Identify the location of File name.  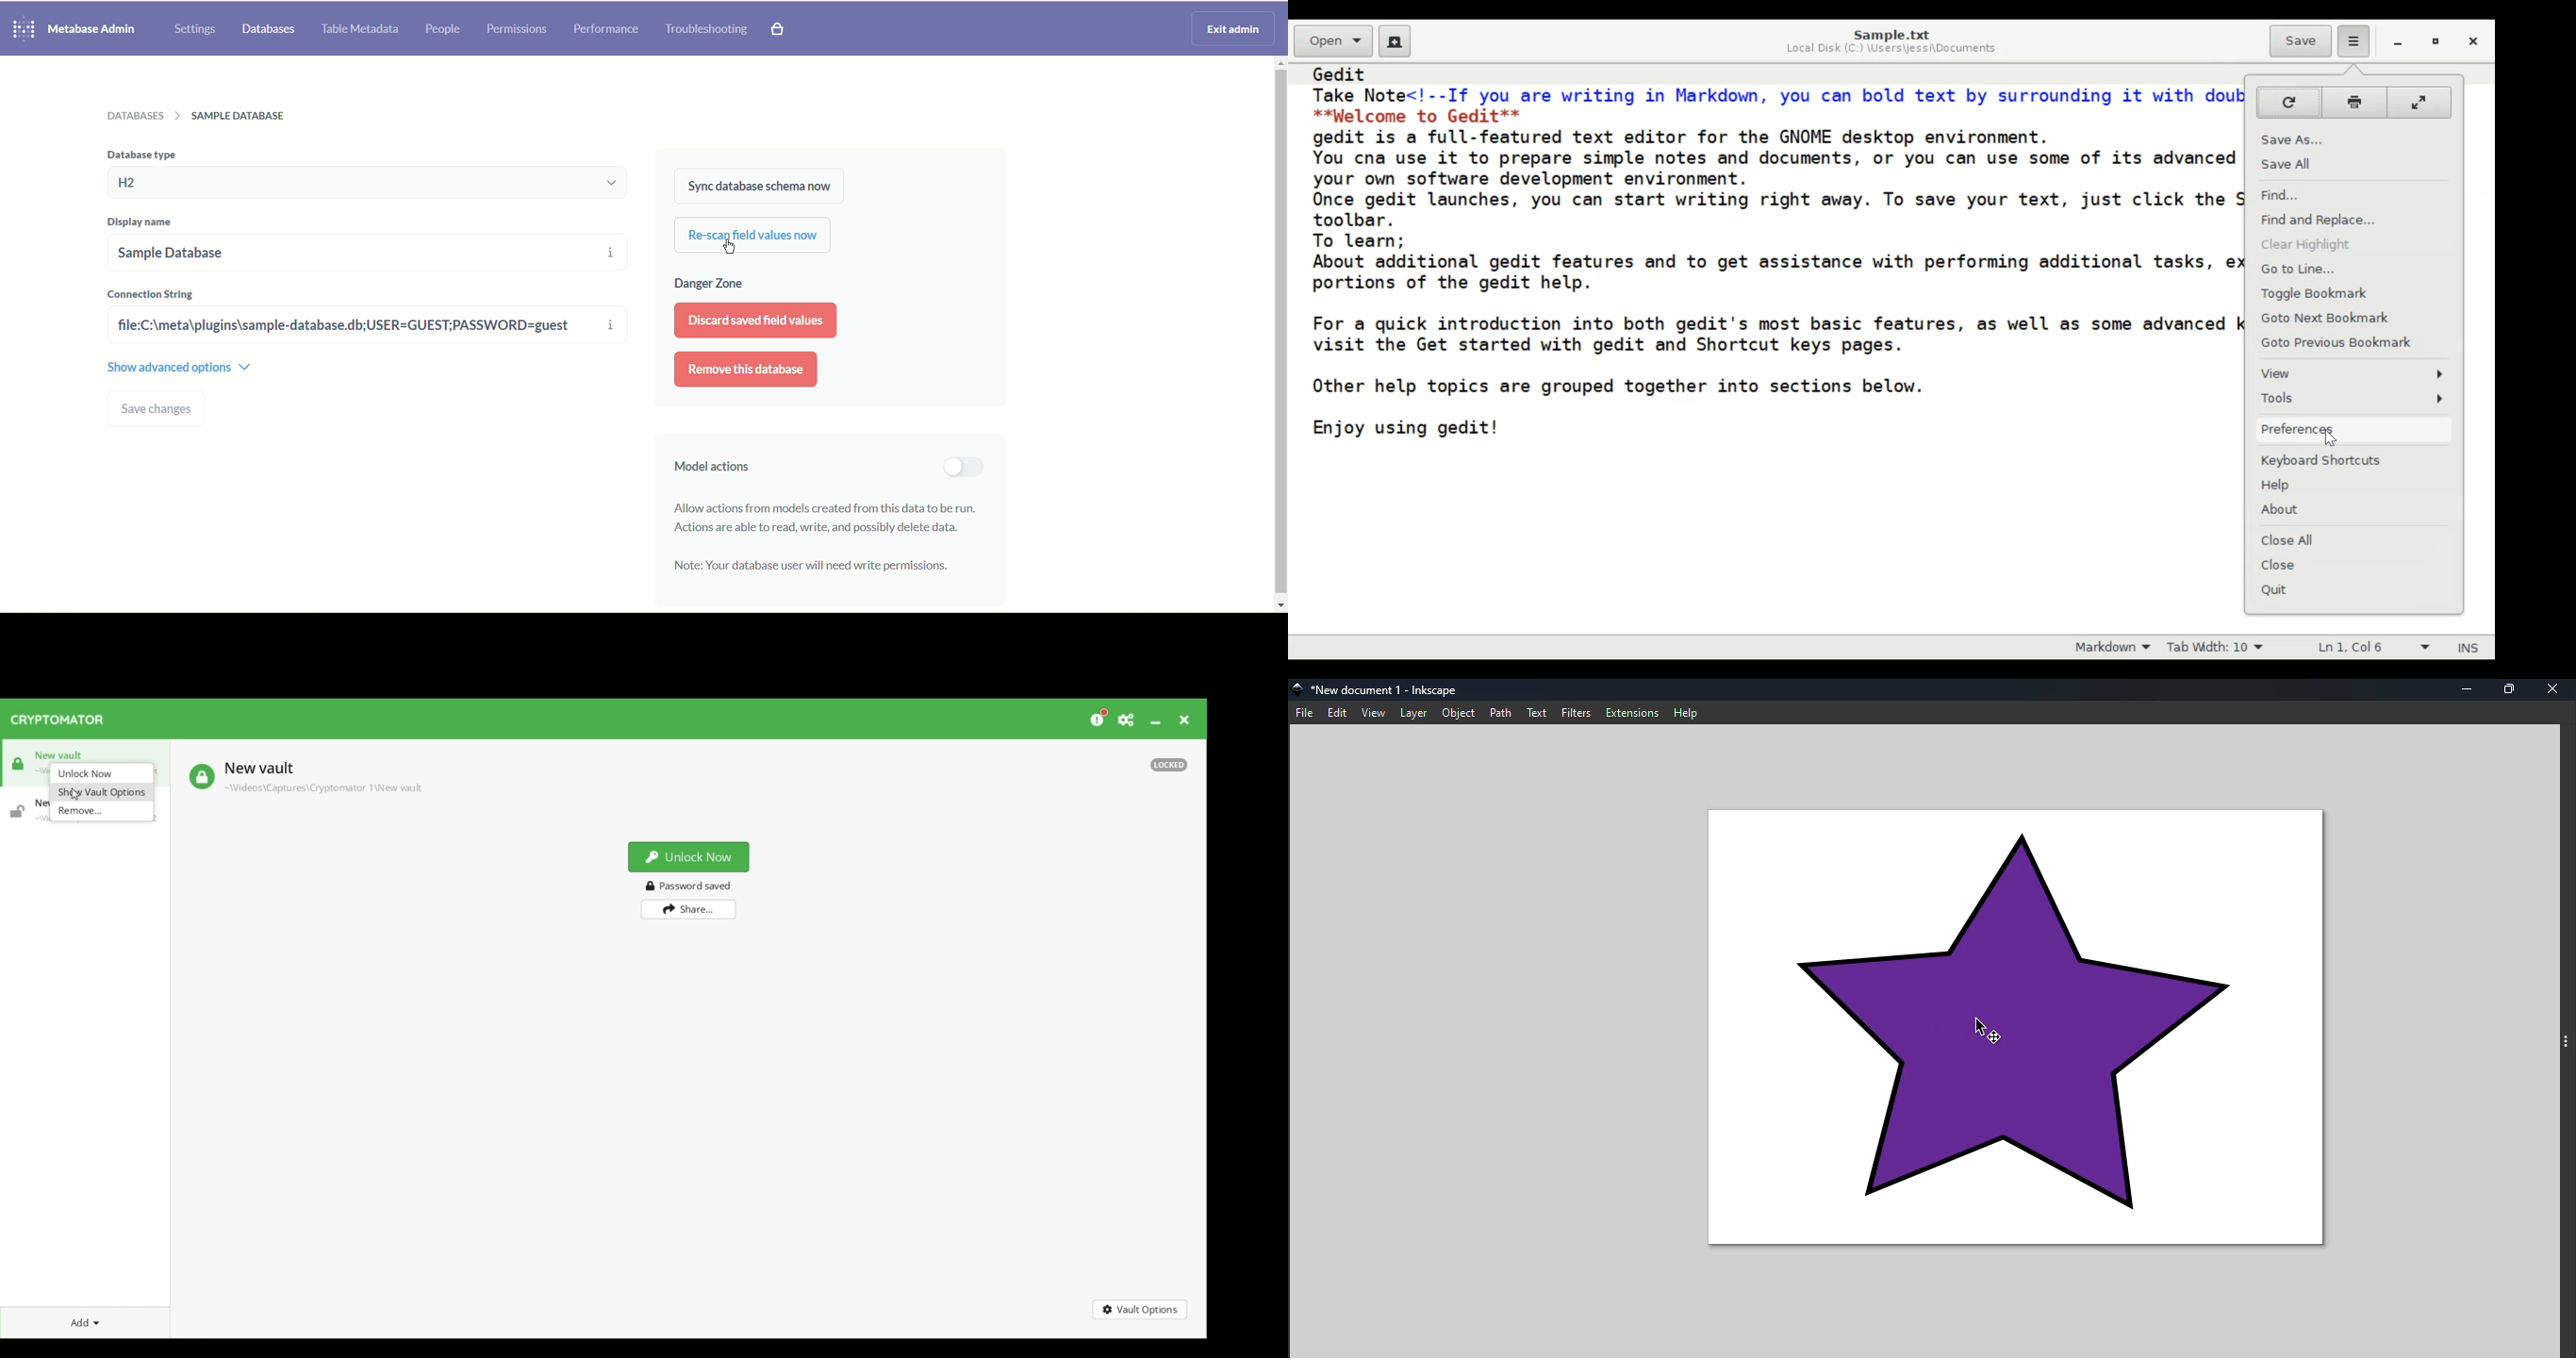
(1398, 690).